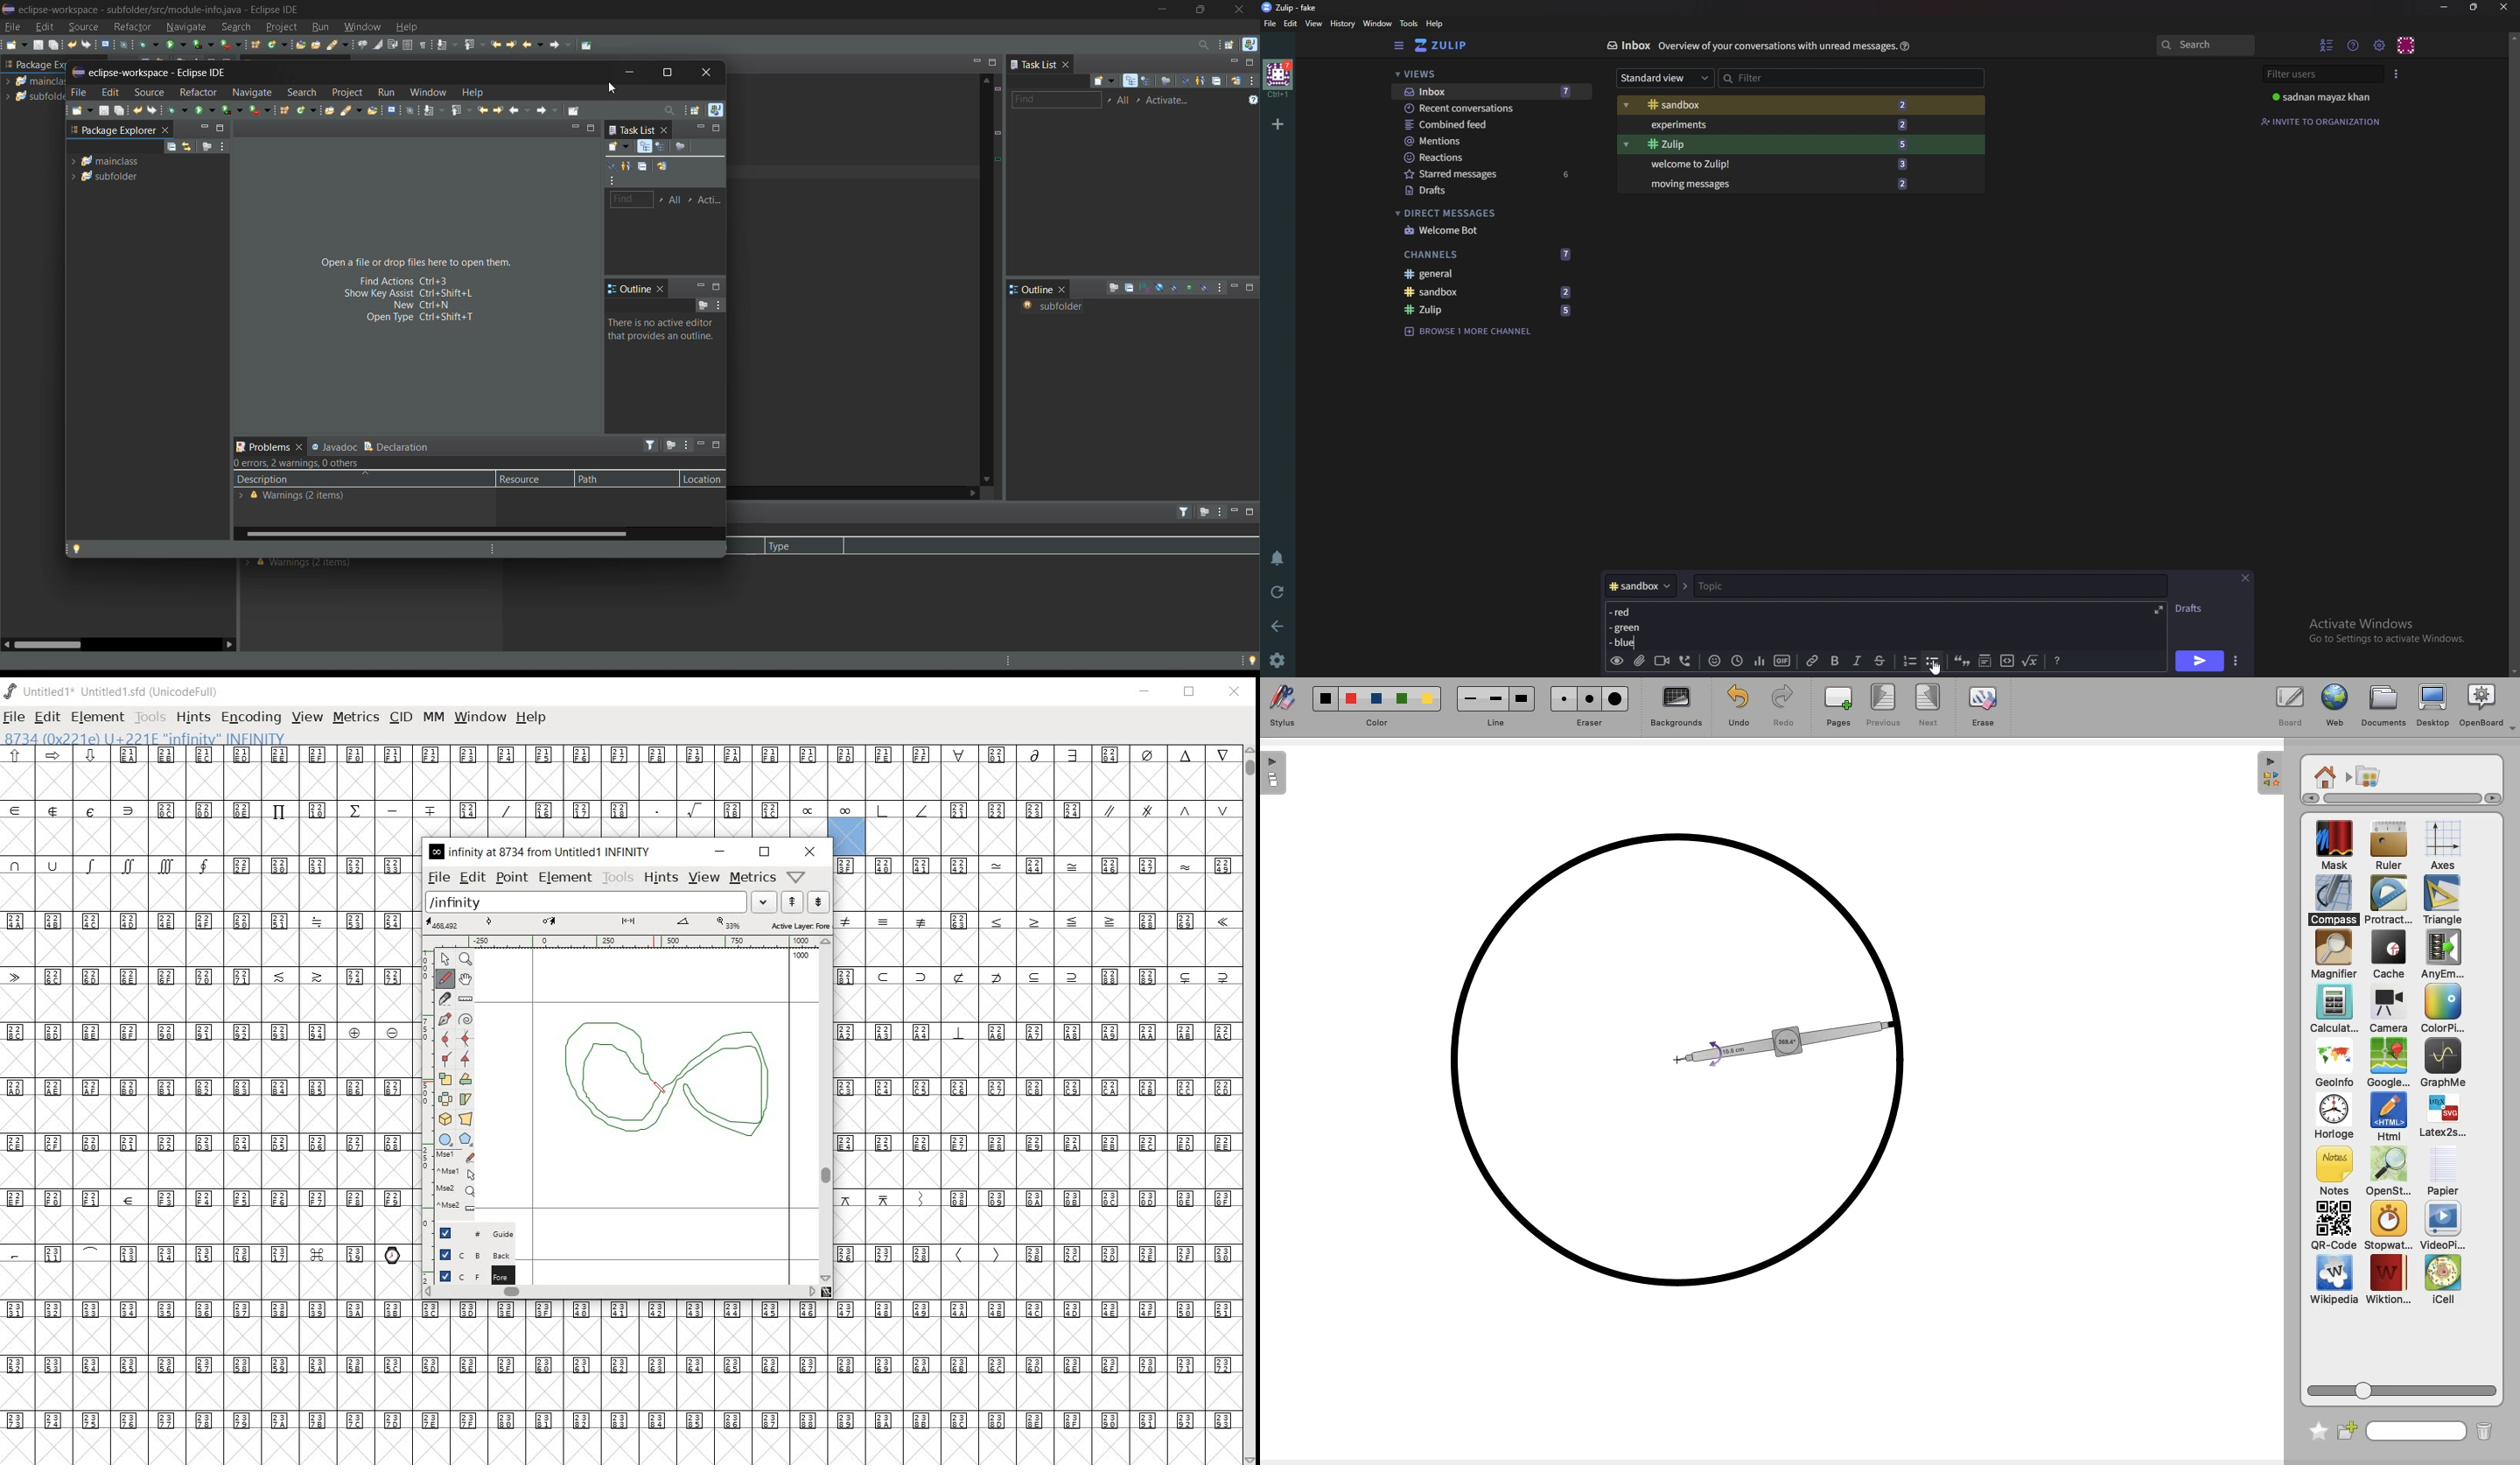  I want to click on maximize, so click(1202, 12).